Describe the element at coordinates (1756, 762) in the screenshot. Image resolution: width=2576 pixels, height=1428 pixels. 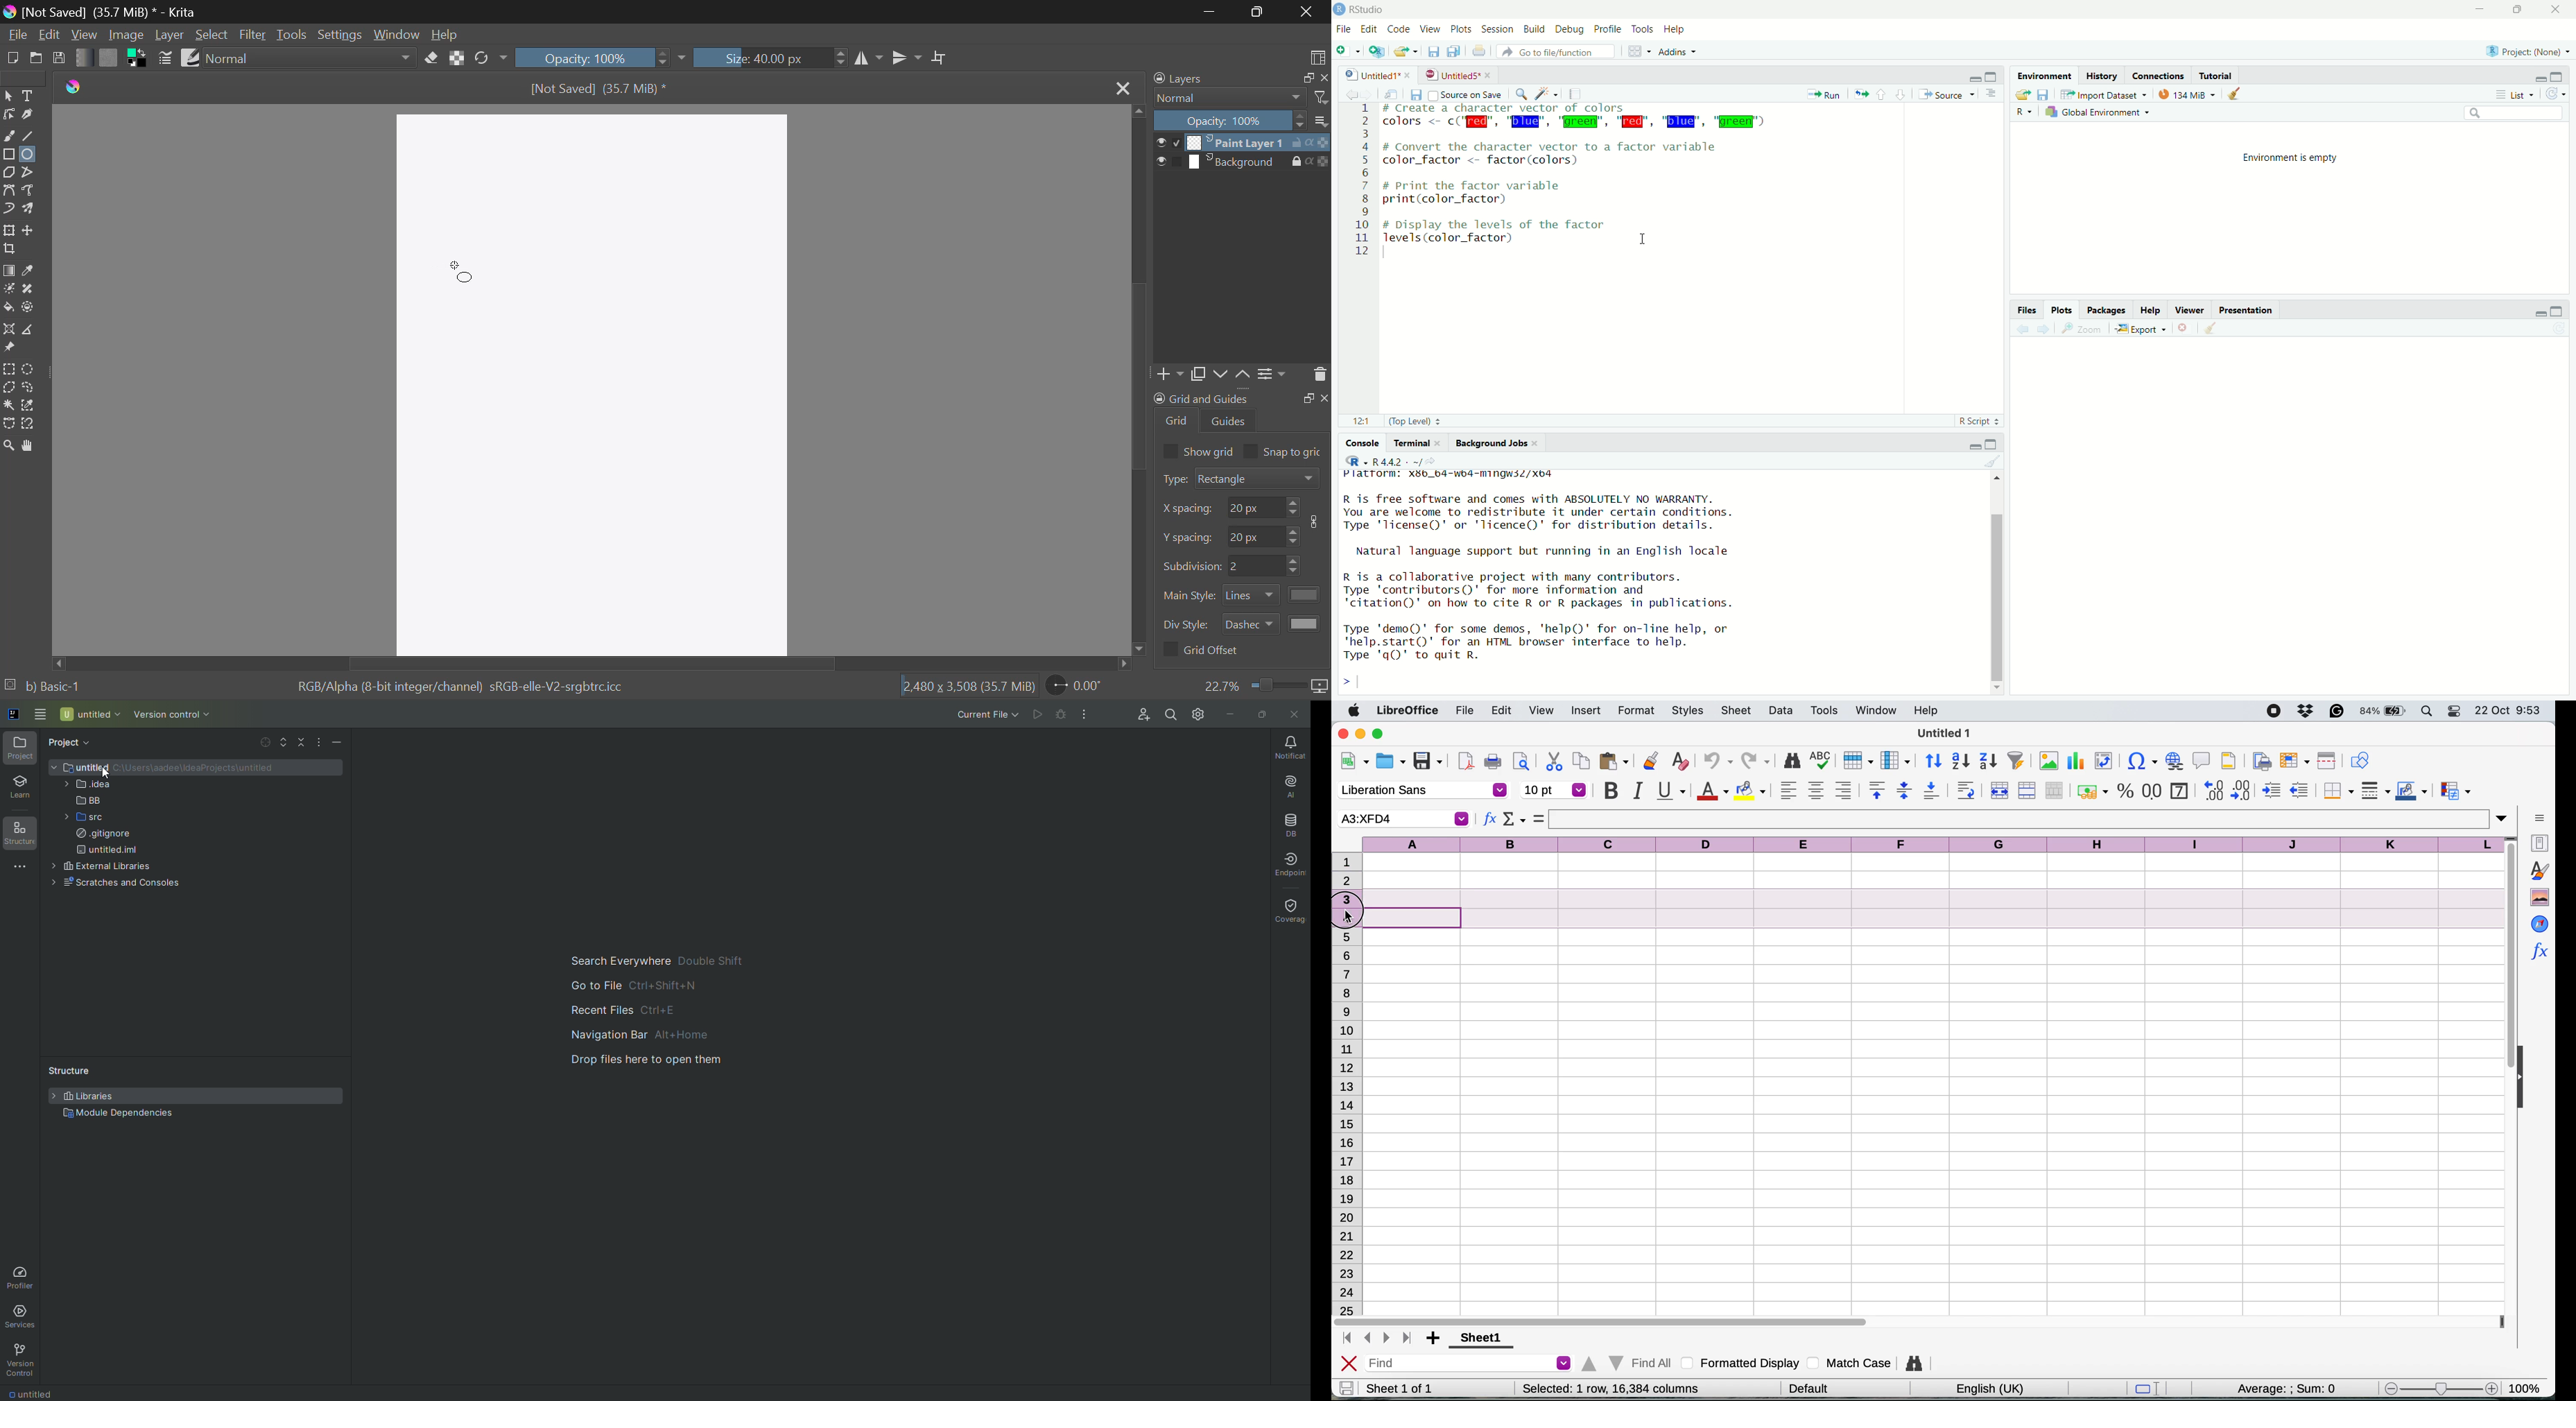
I see `redo` at that location.